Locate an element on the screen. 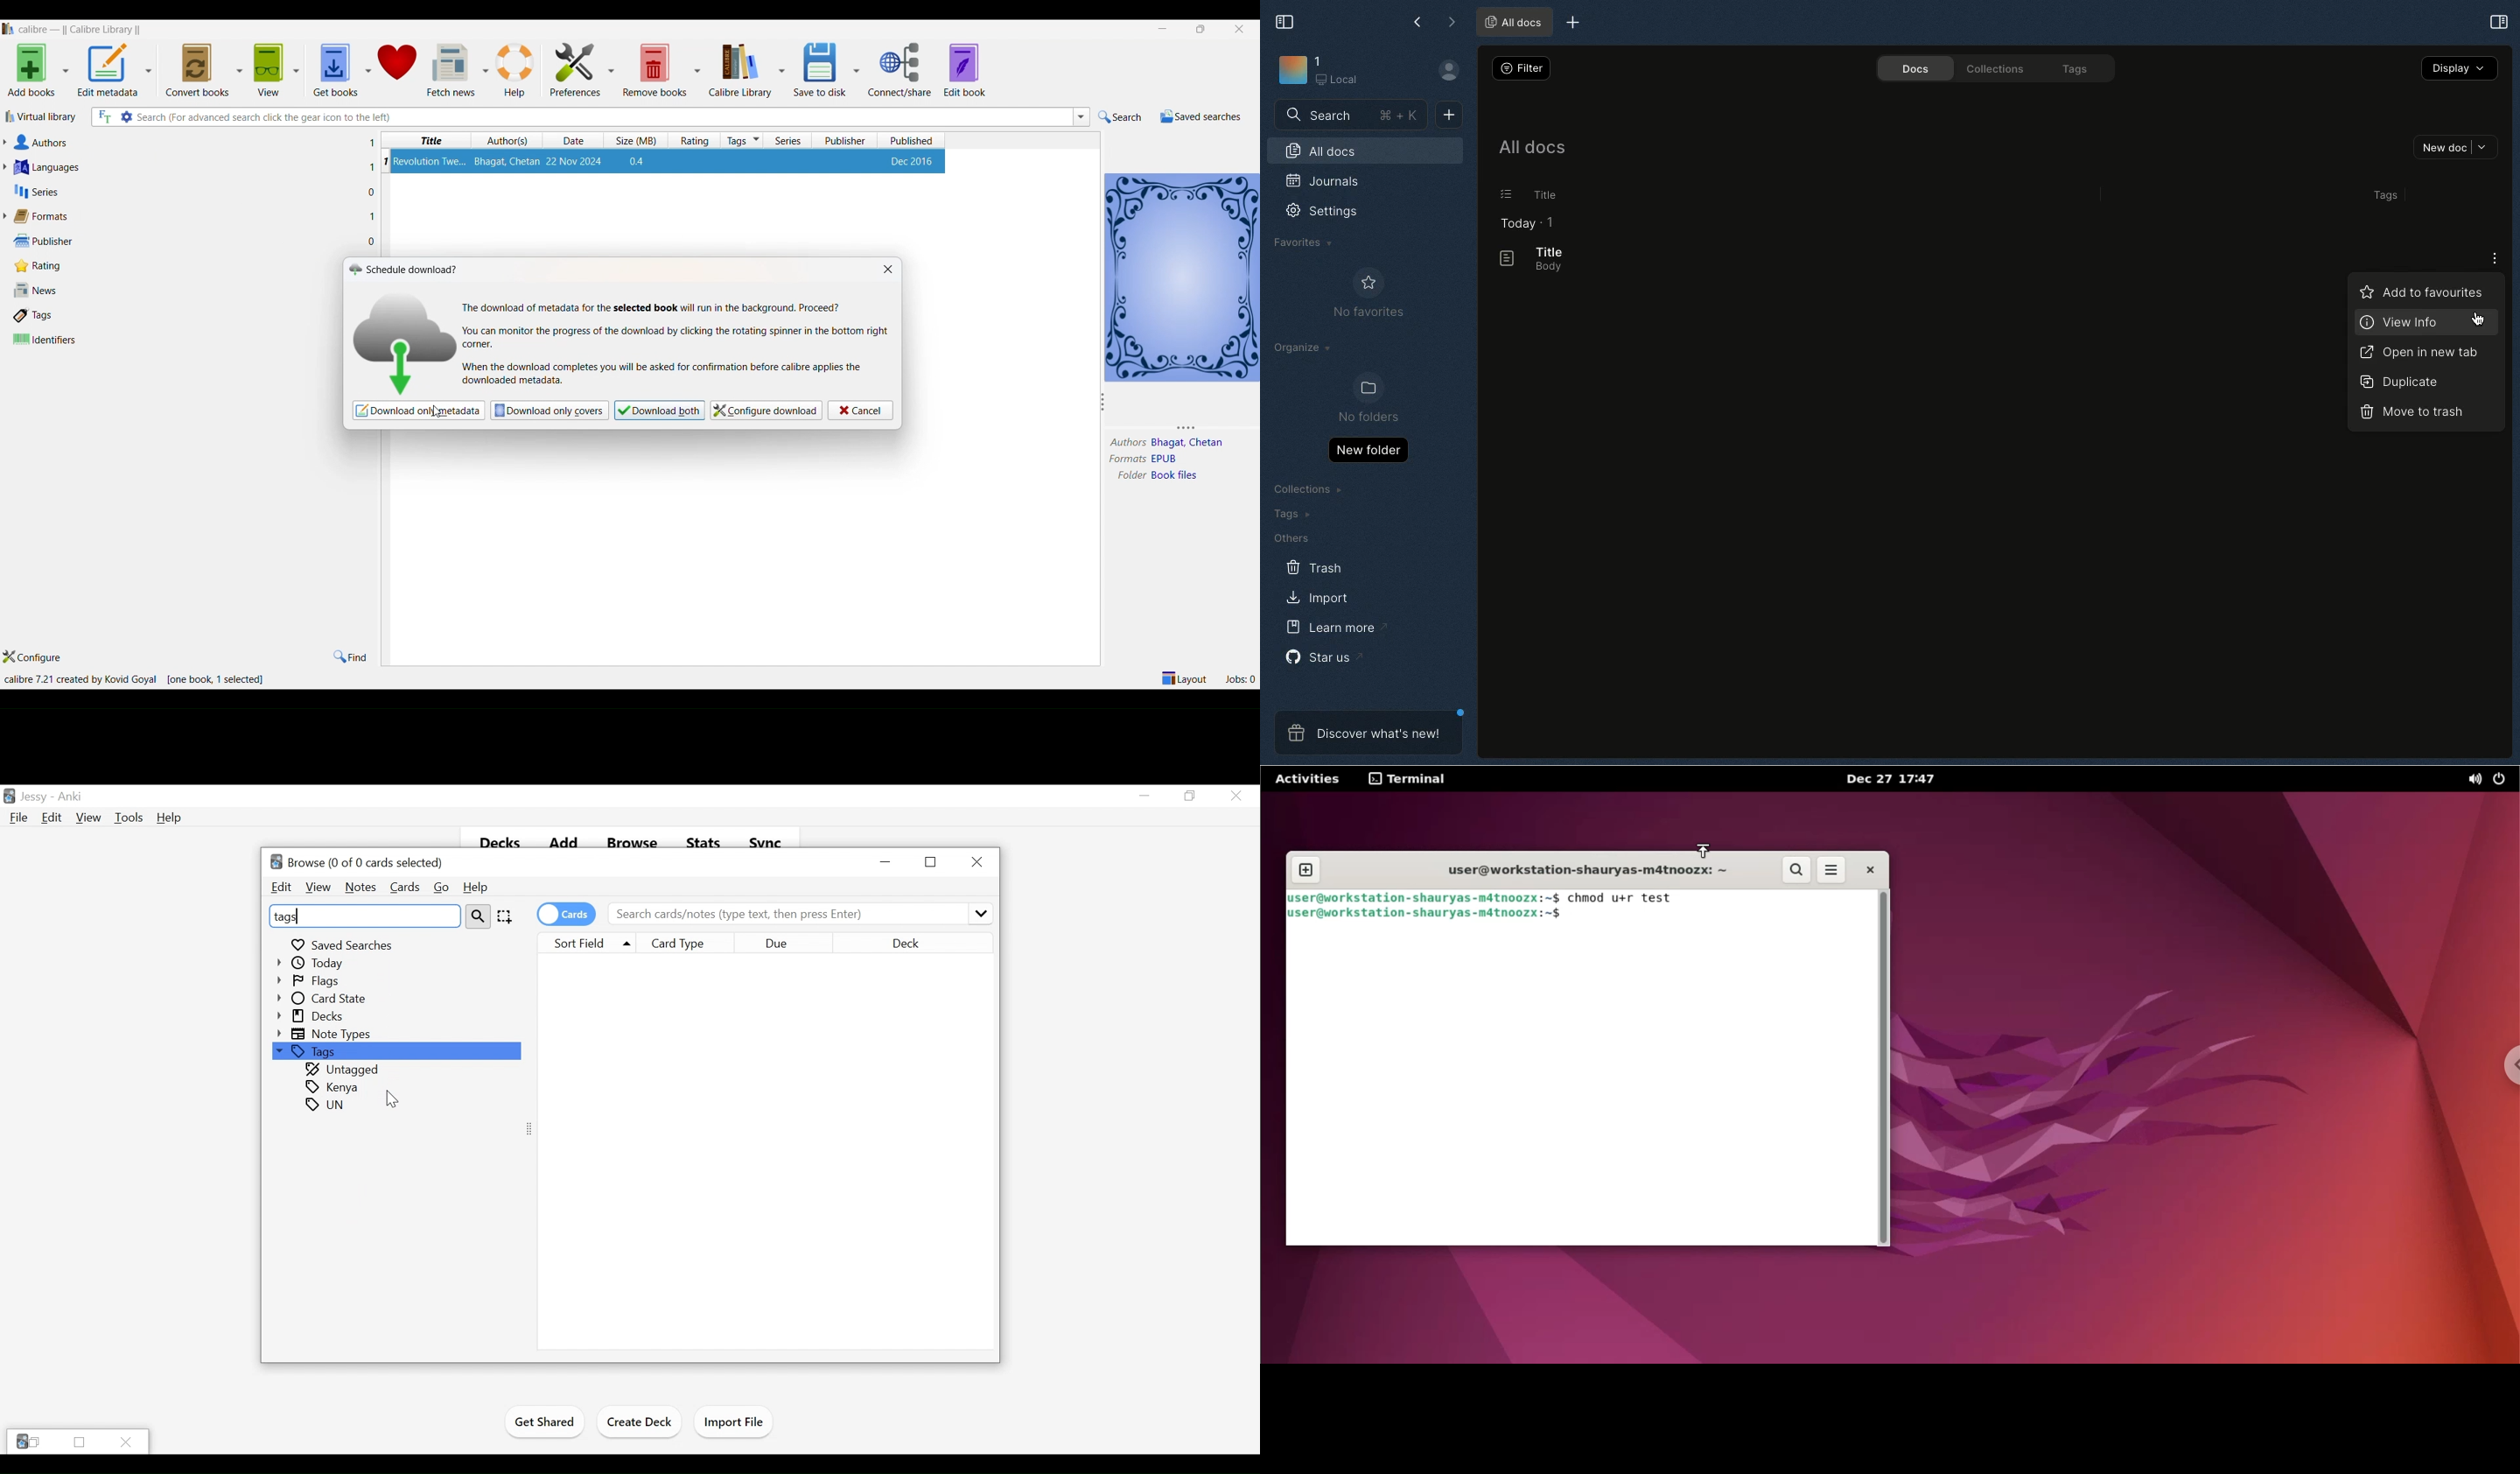 The height and width of the screenshot is (1484, 2520). schedule download icon is located at coordinates (411, 269).